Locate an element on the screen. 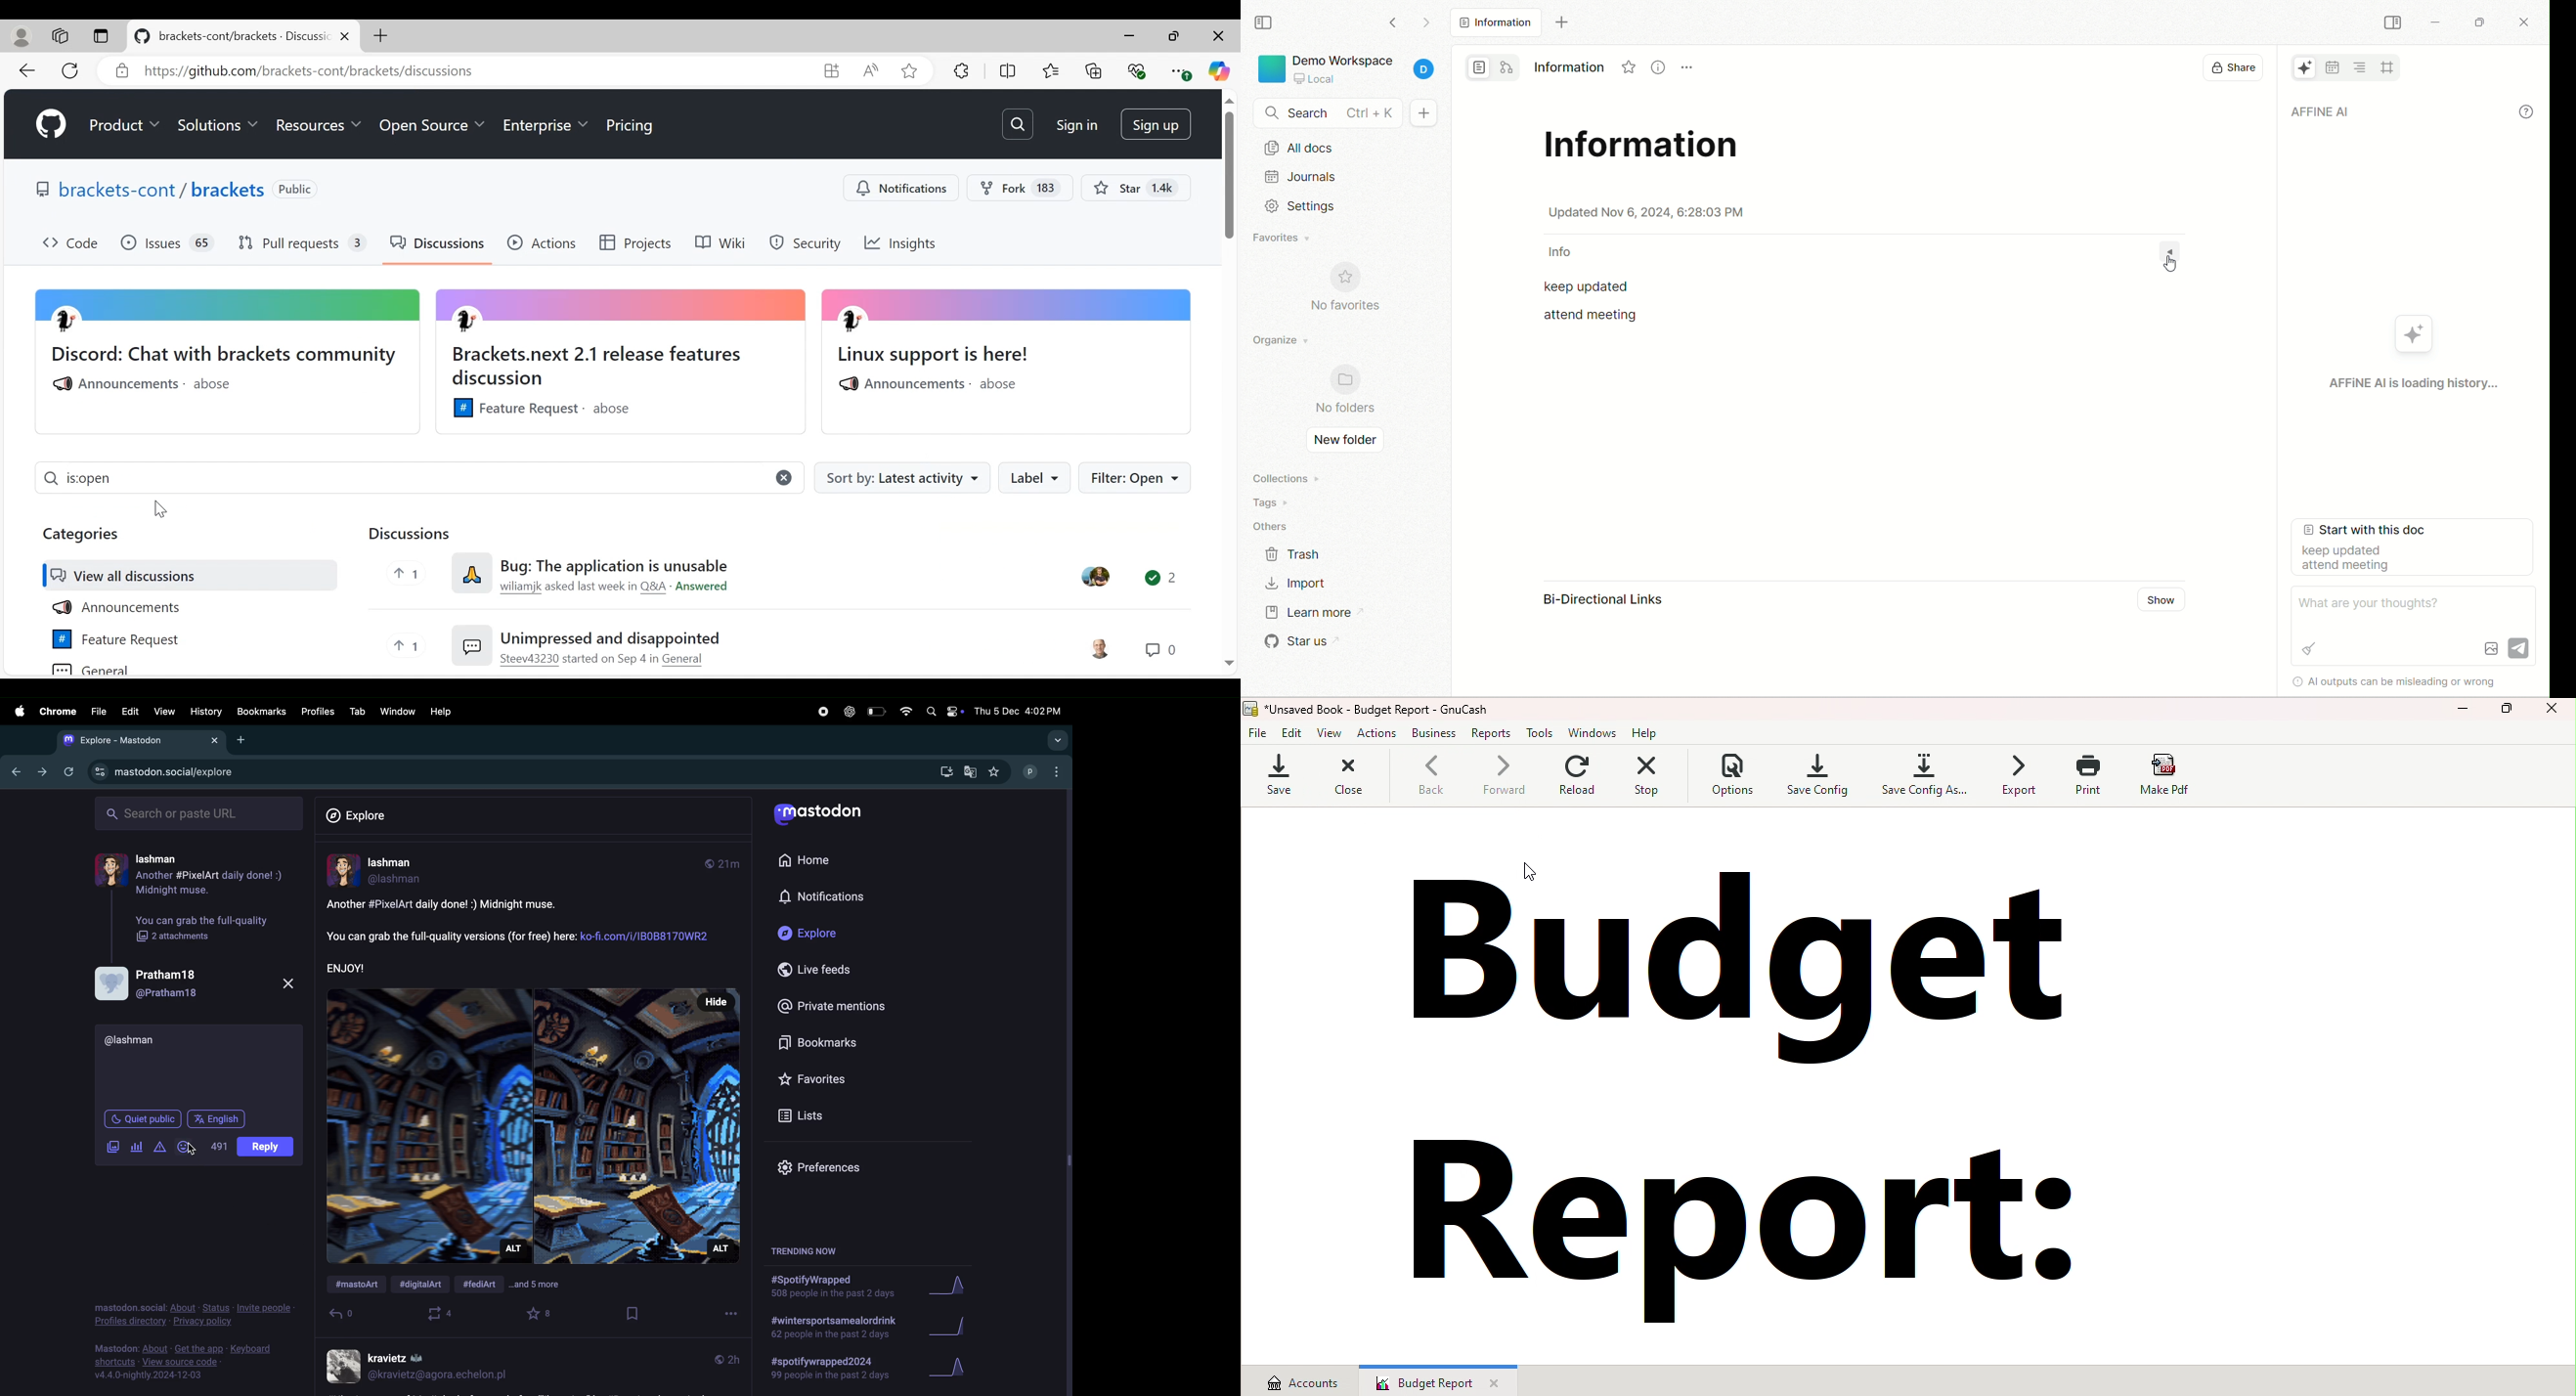  History is located at coordinates (205, 712).